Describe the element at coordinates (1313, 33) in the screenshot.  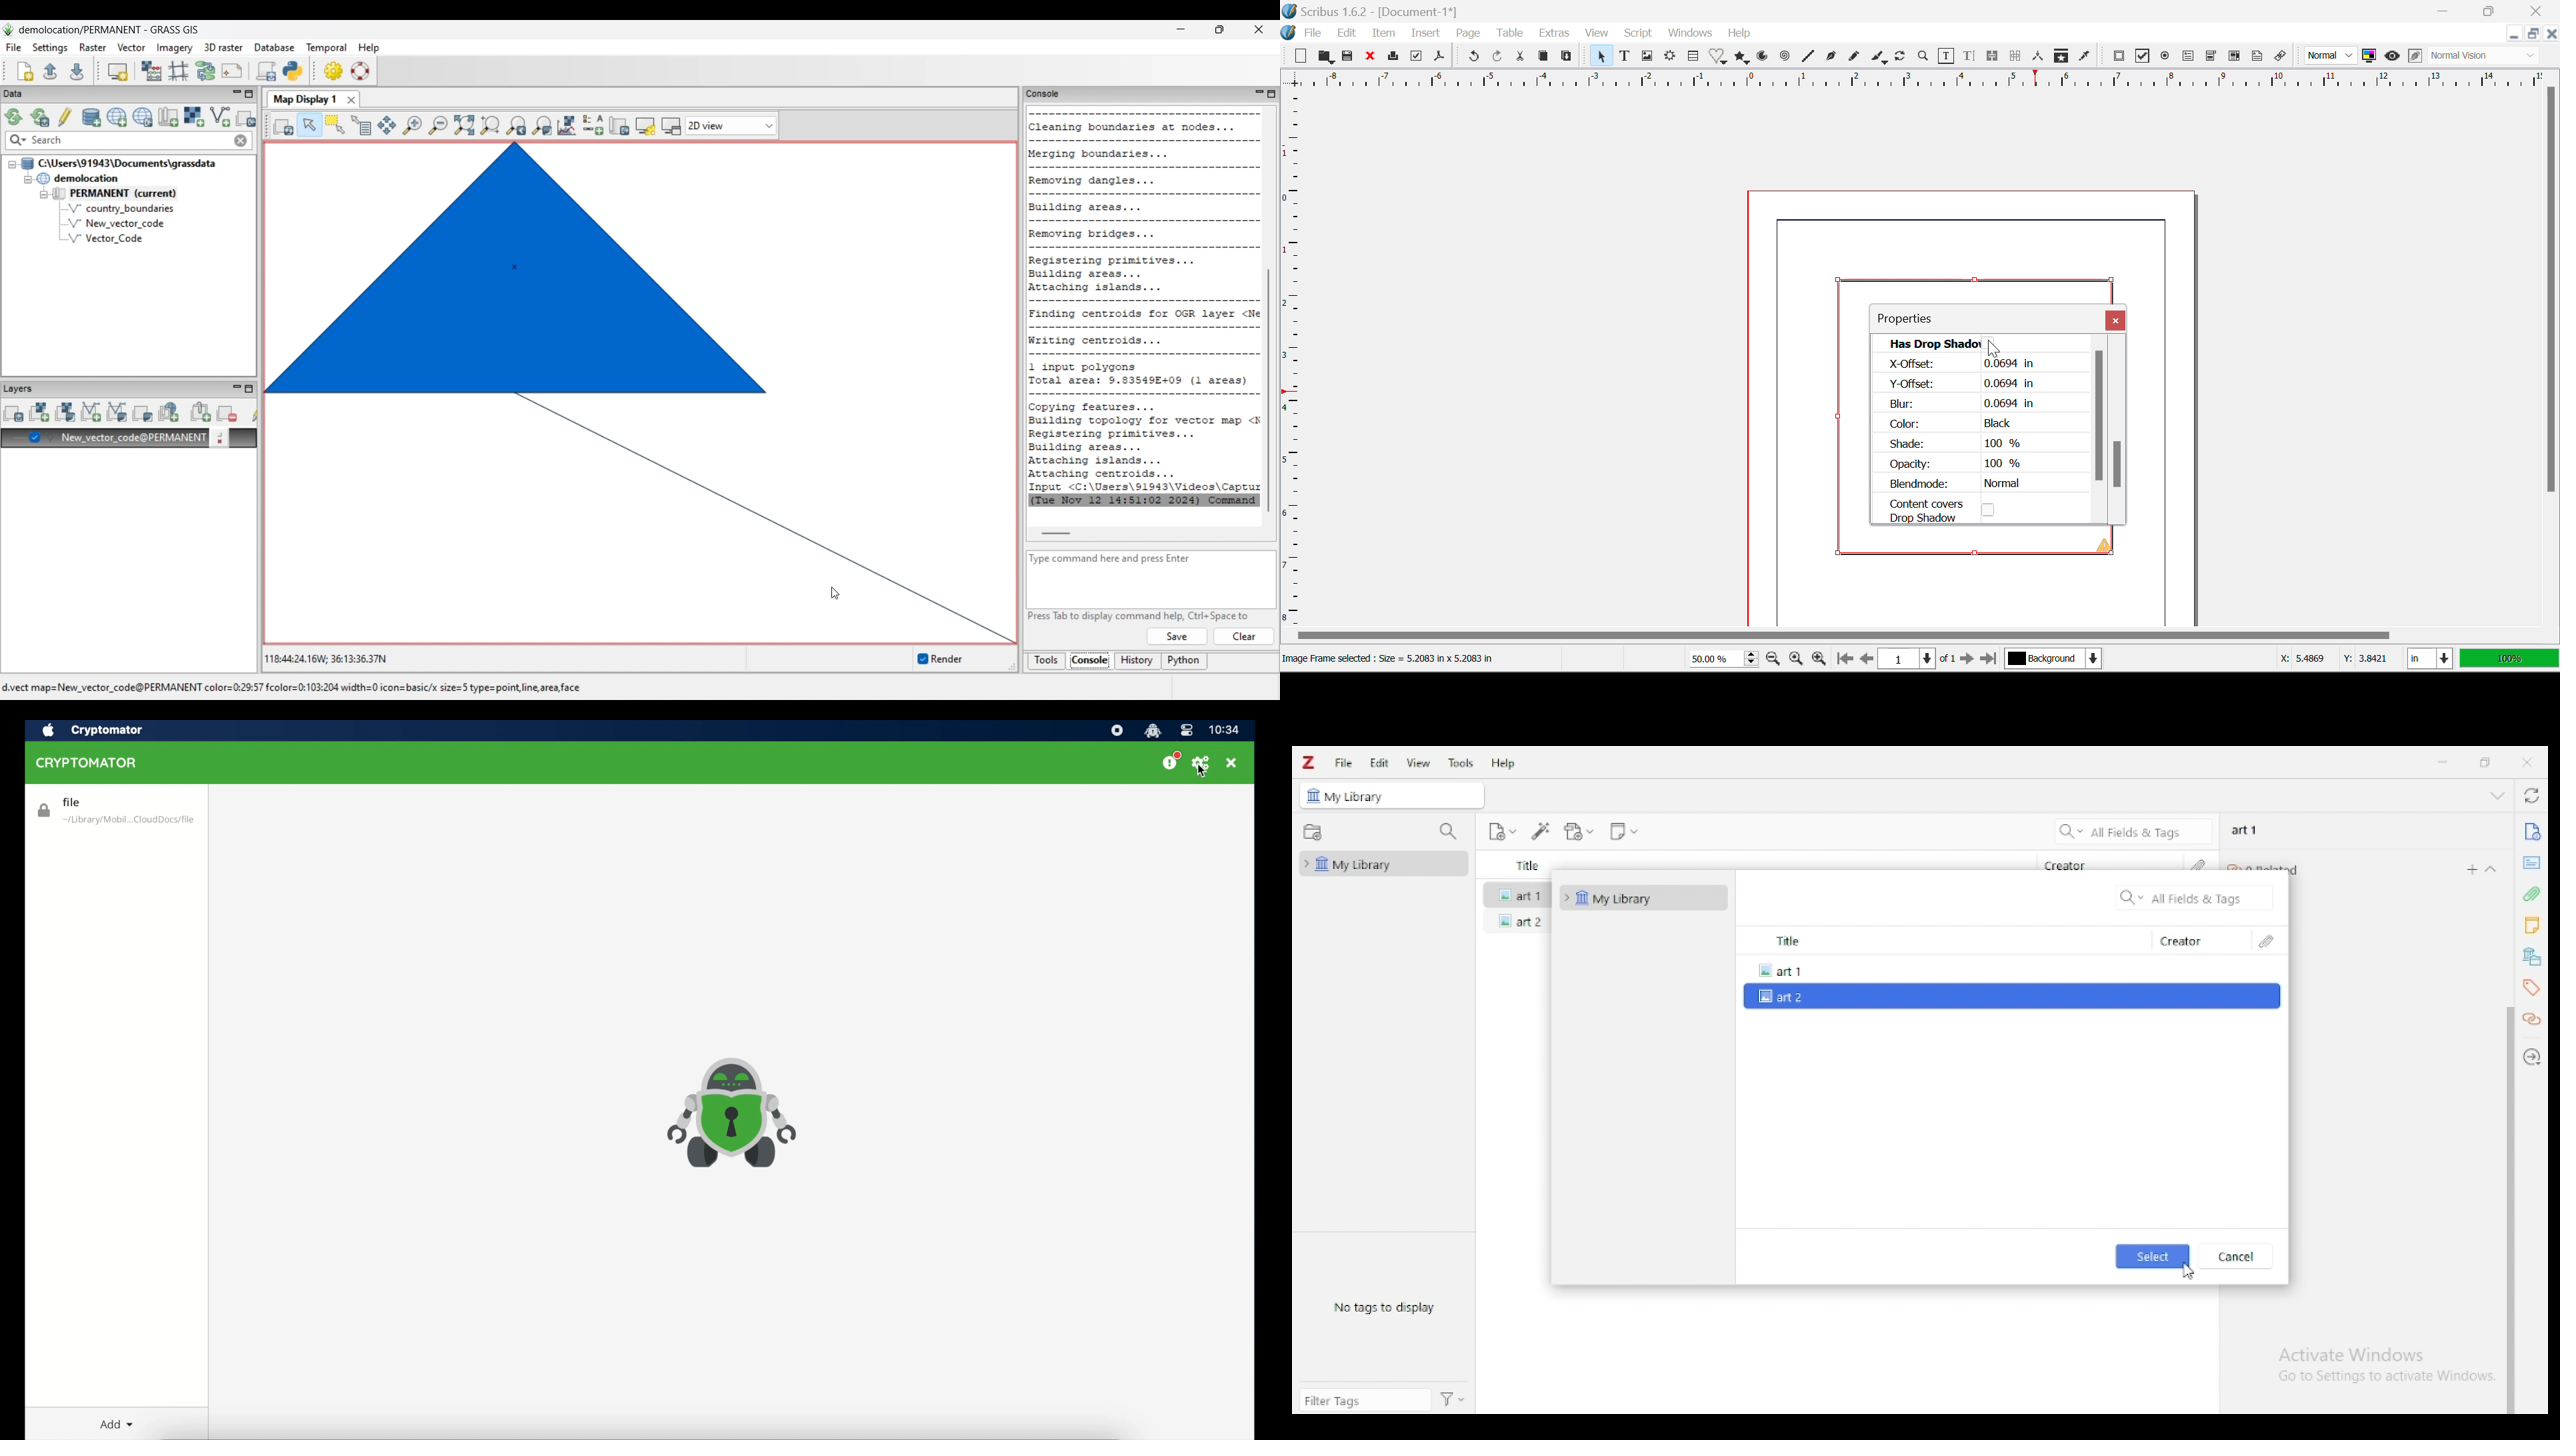
I see `File` at that location.